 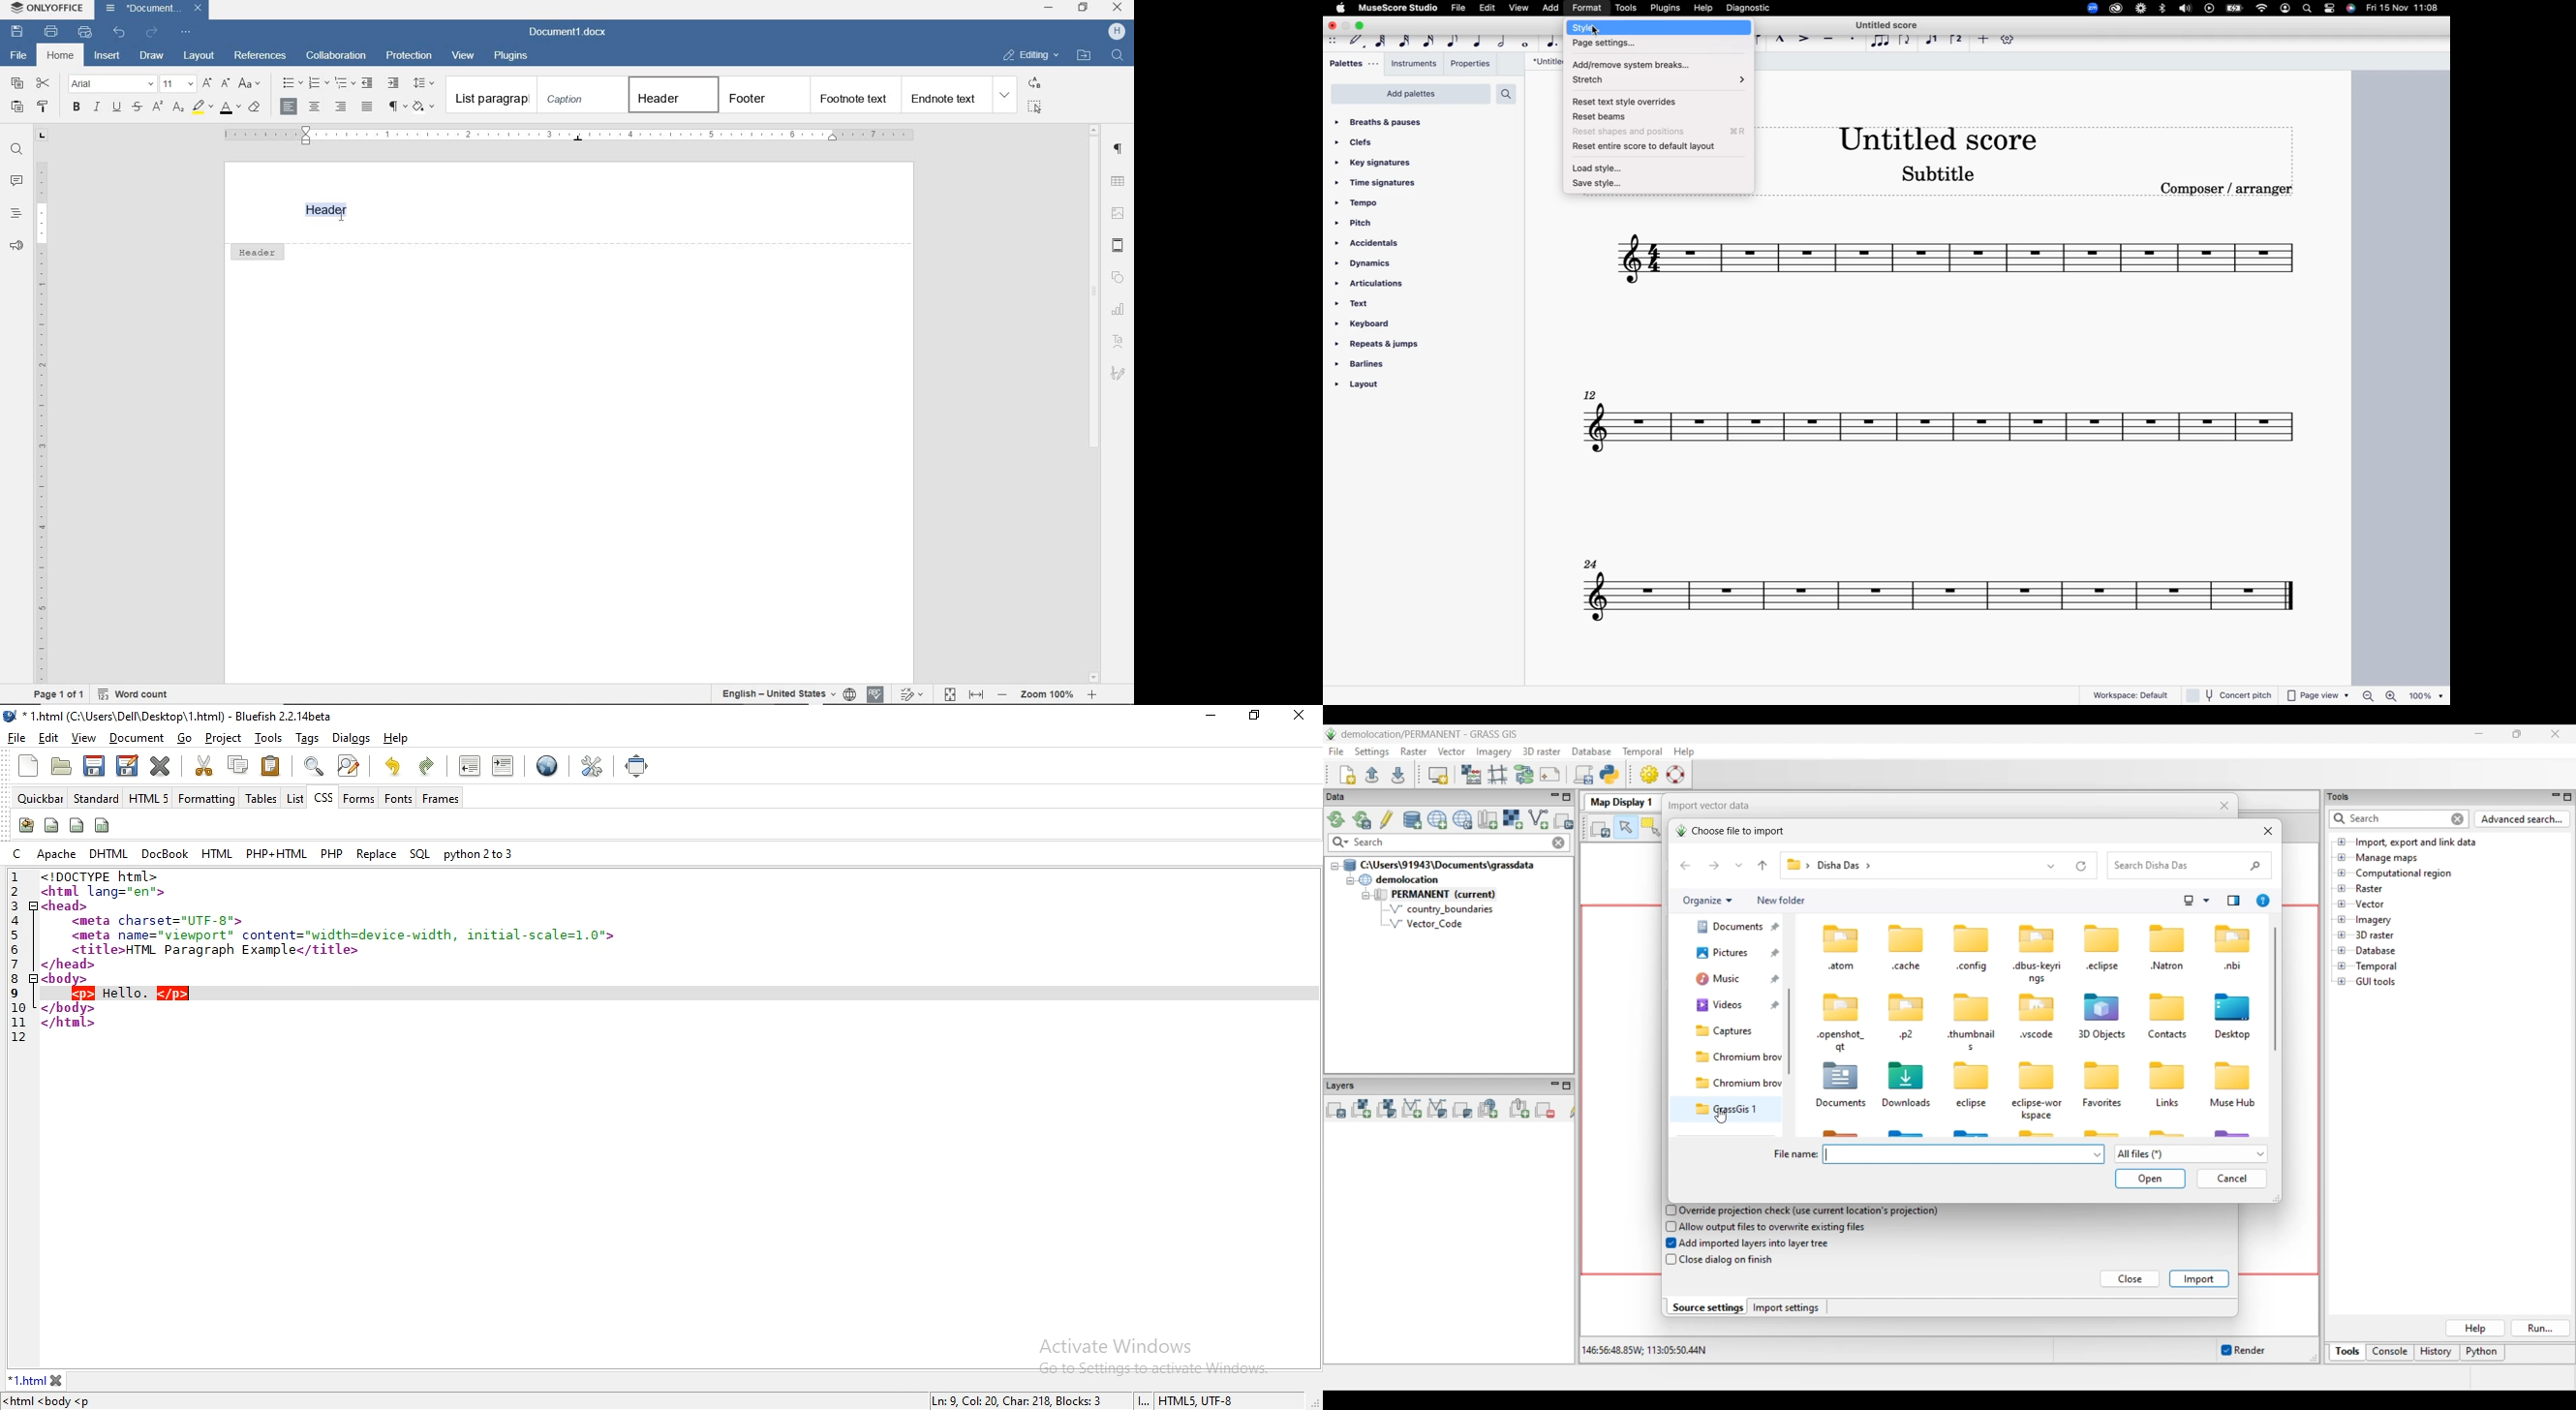 I want to click on CLOSE, so click(x=1118, y=9).